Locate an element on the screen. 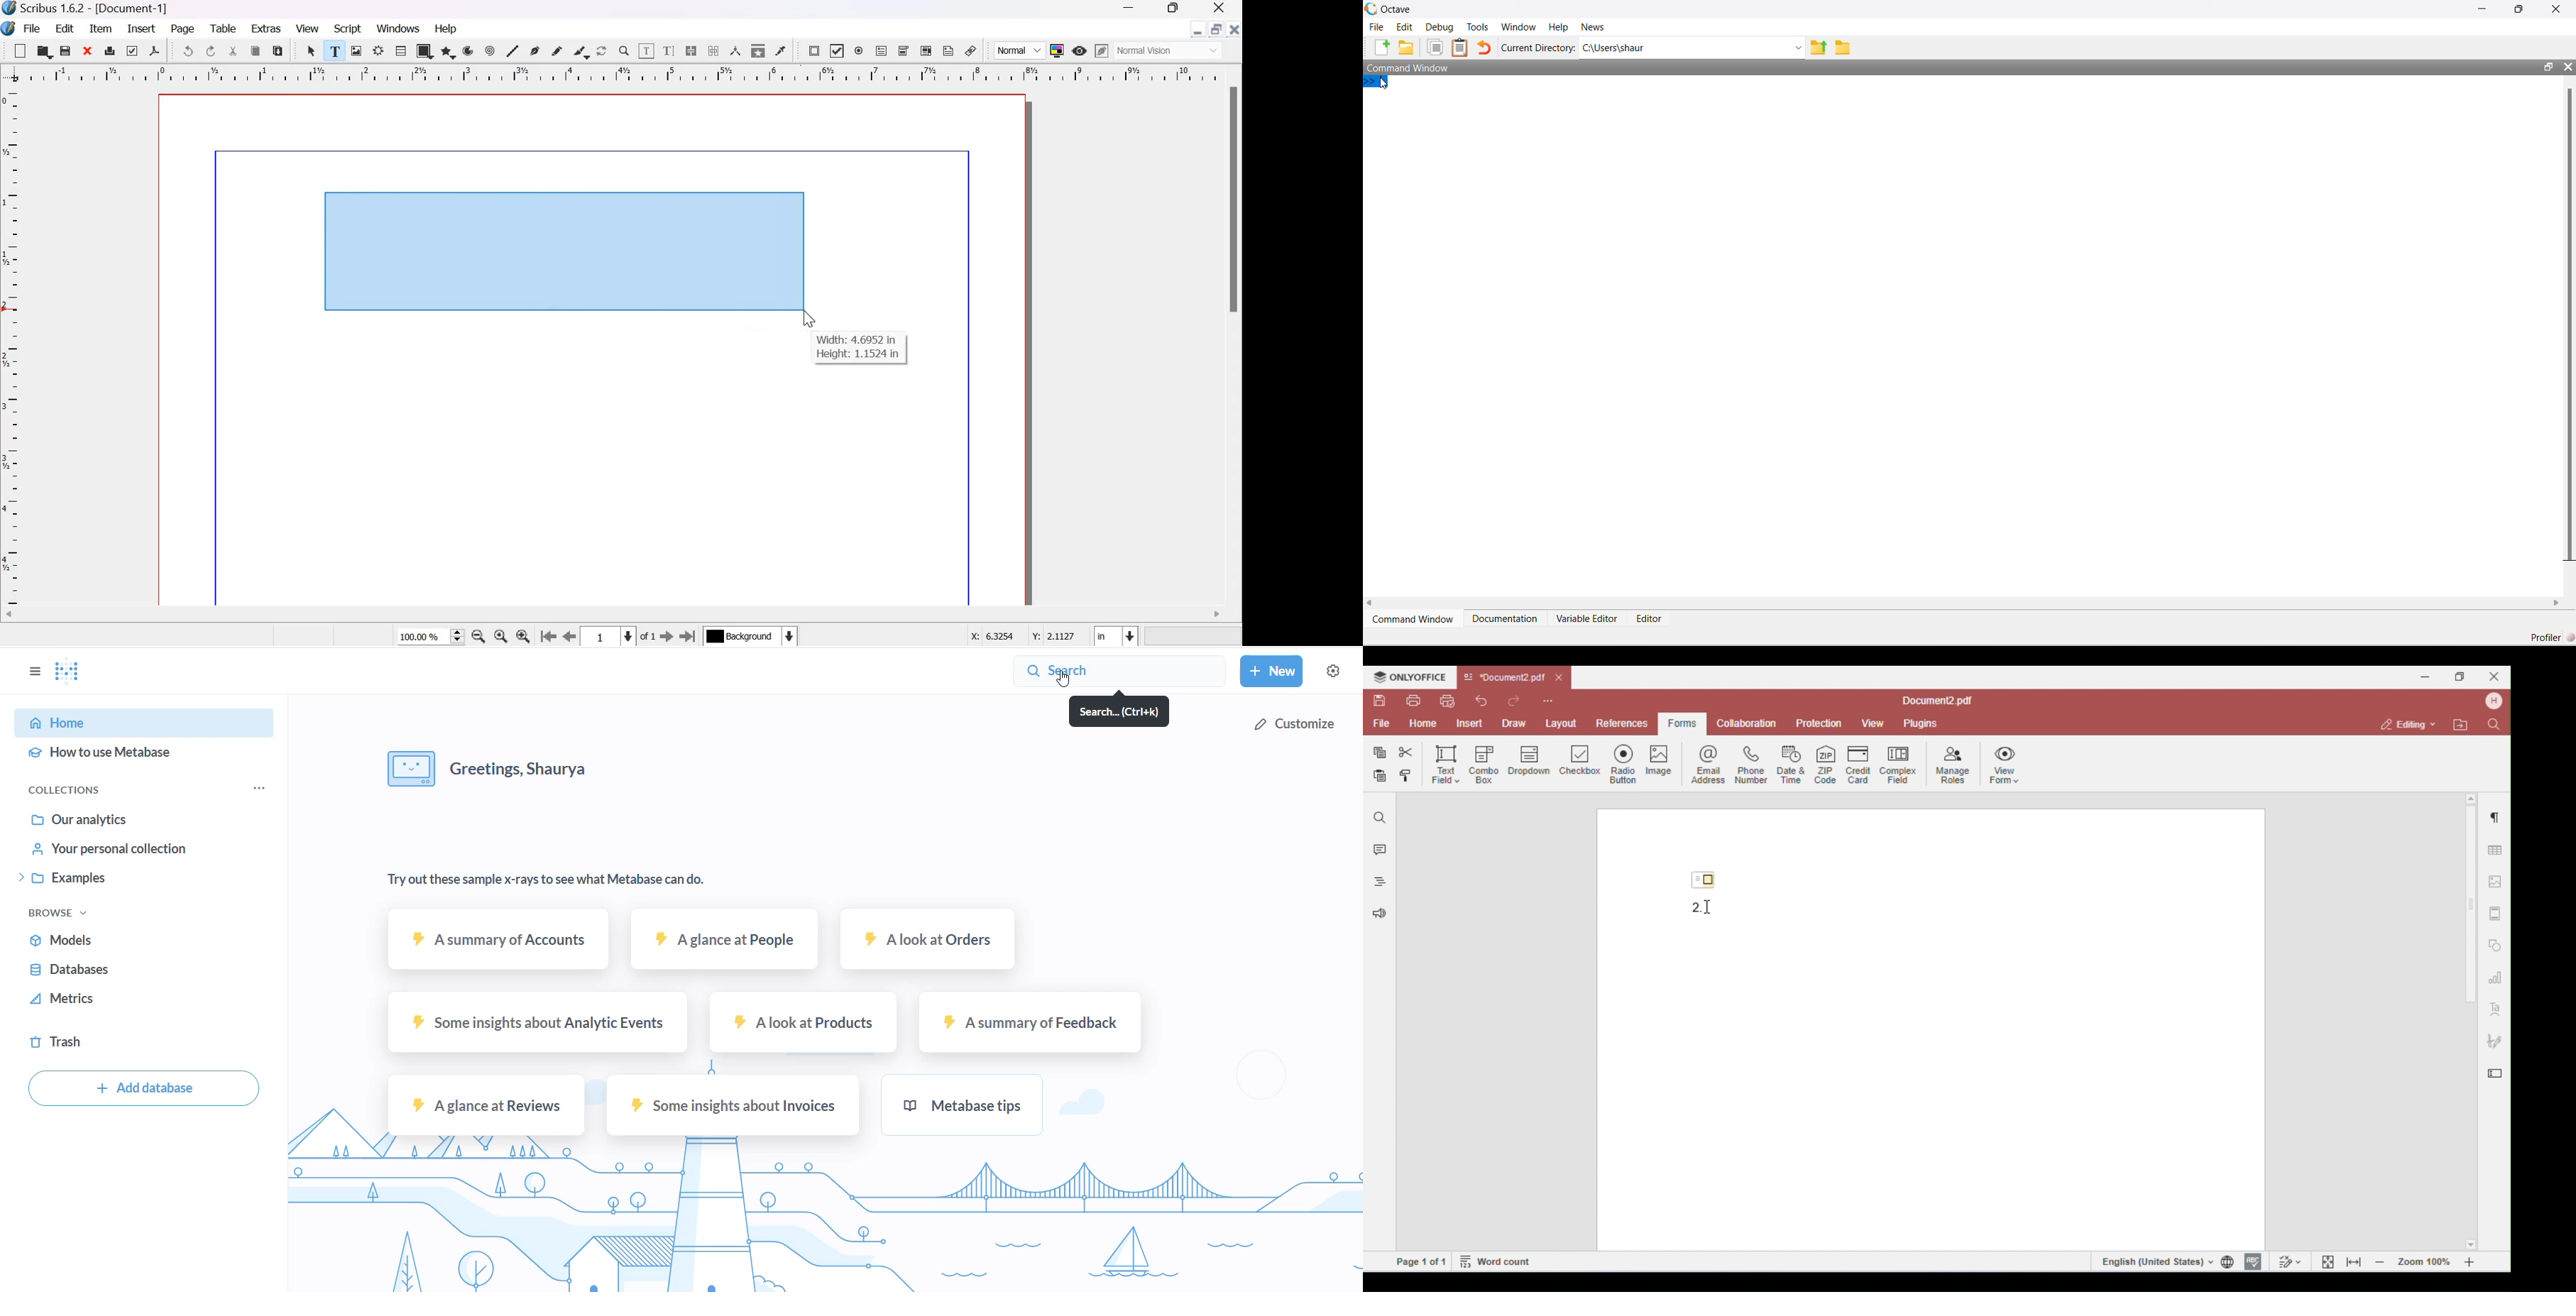  maximize is located at coordinates (1216, 28).